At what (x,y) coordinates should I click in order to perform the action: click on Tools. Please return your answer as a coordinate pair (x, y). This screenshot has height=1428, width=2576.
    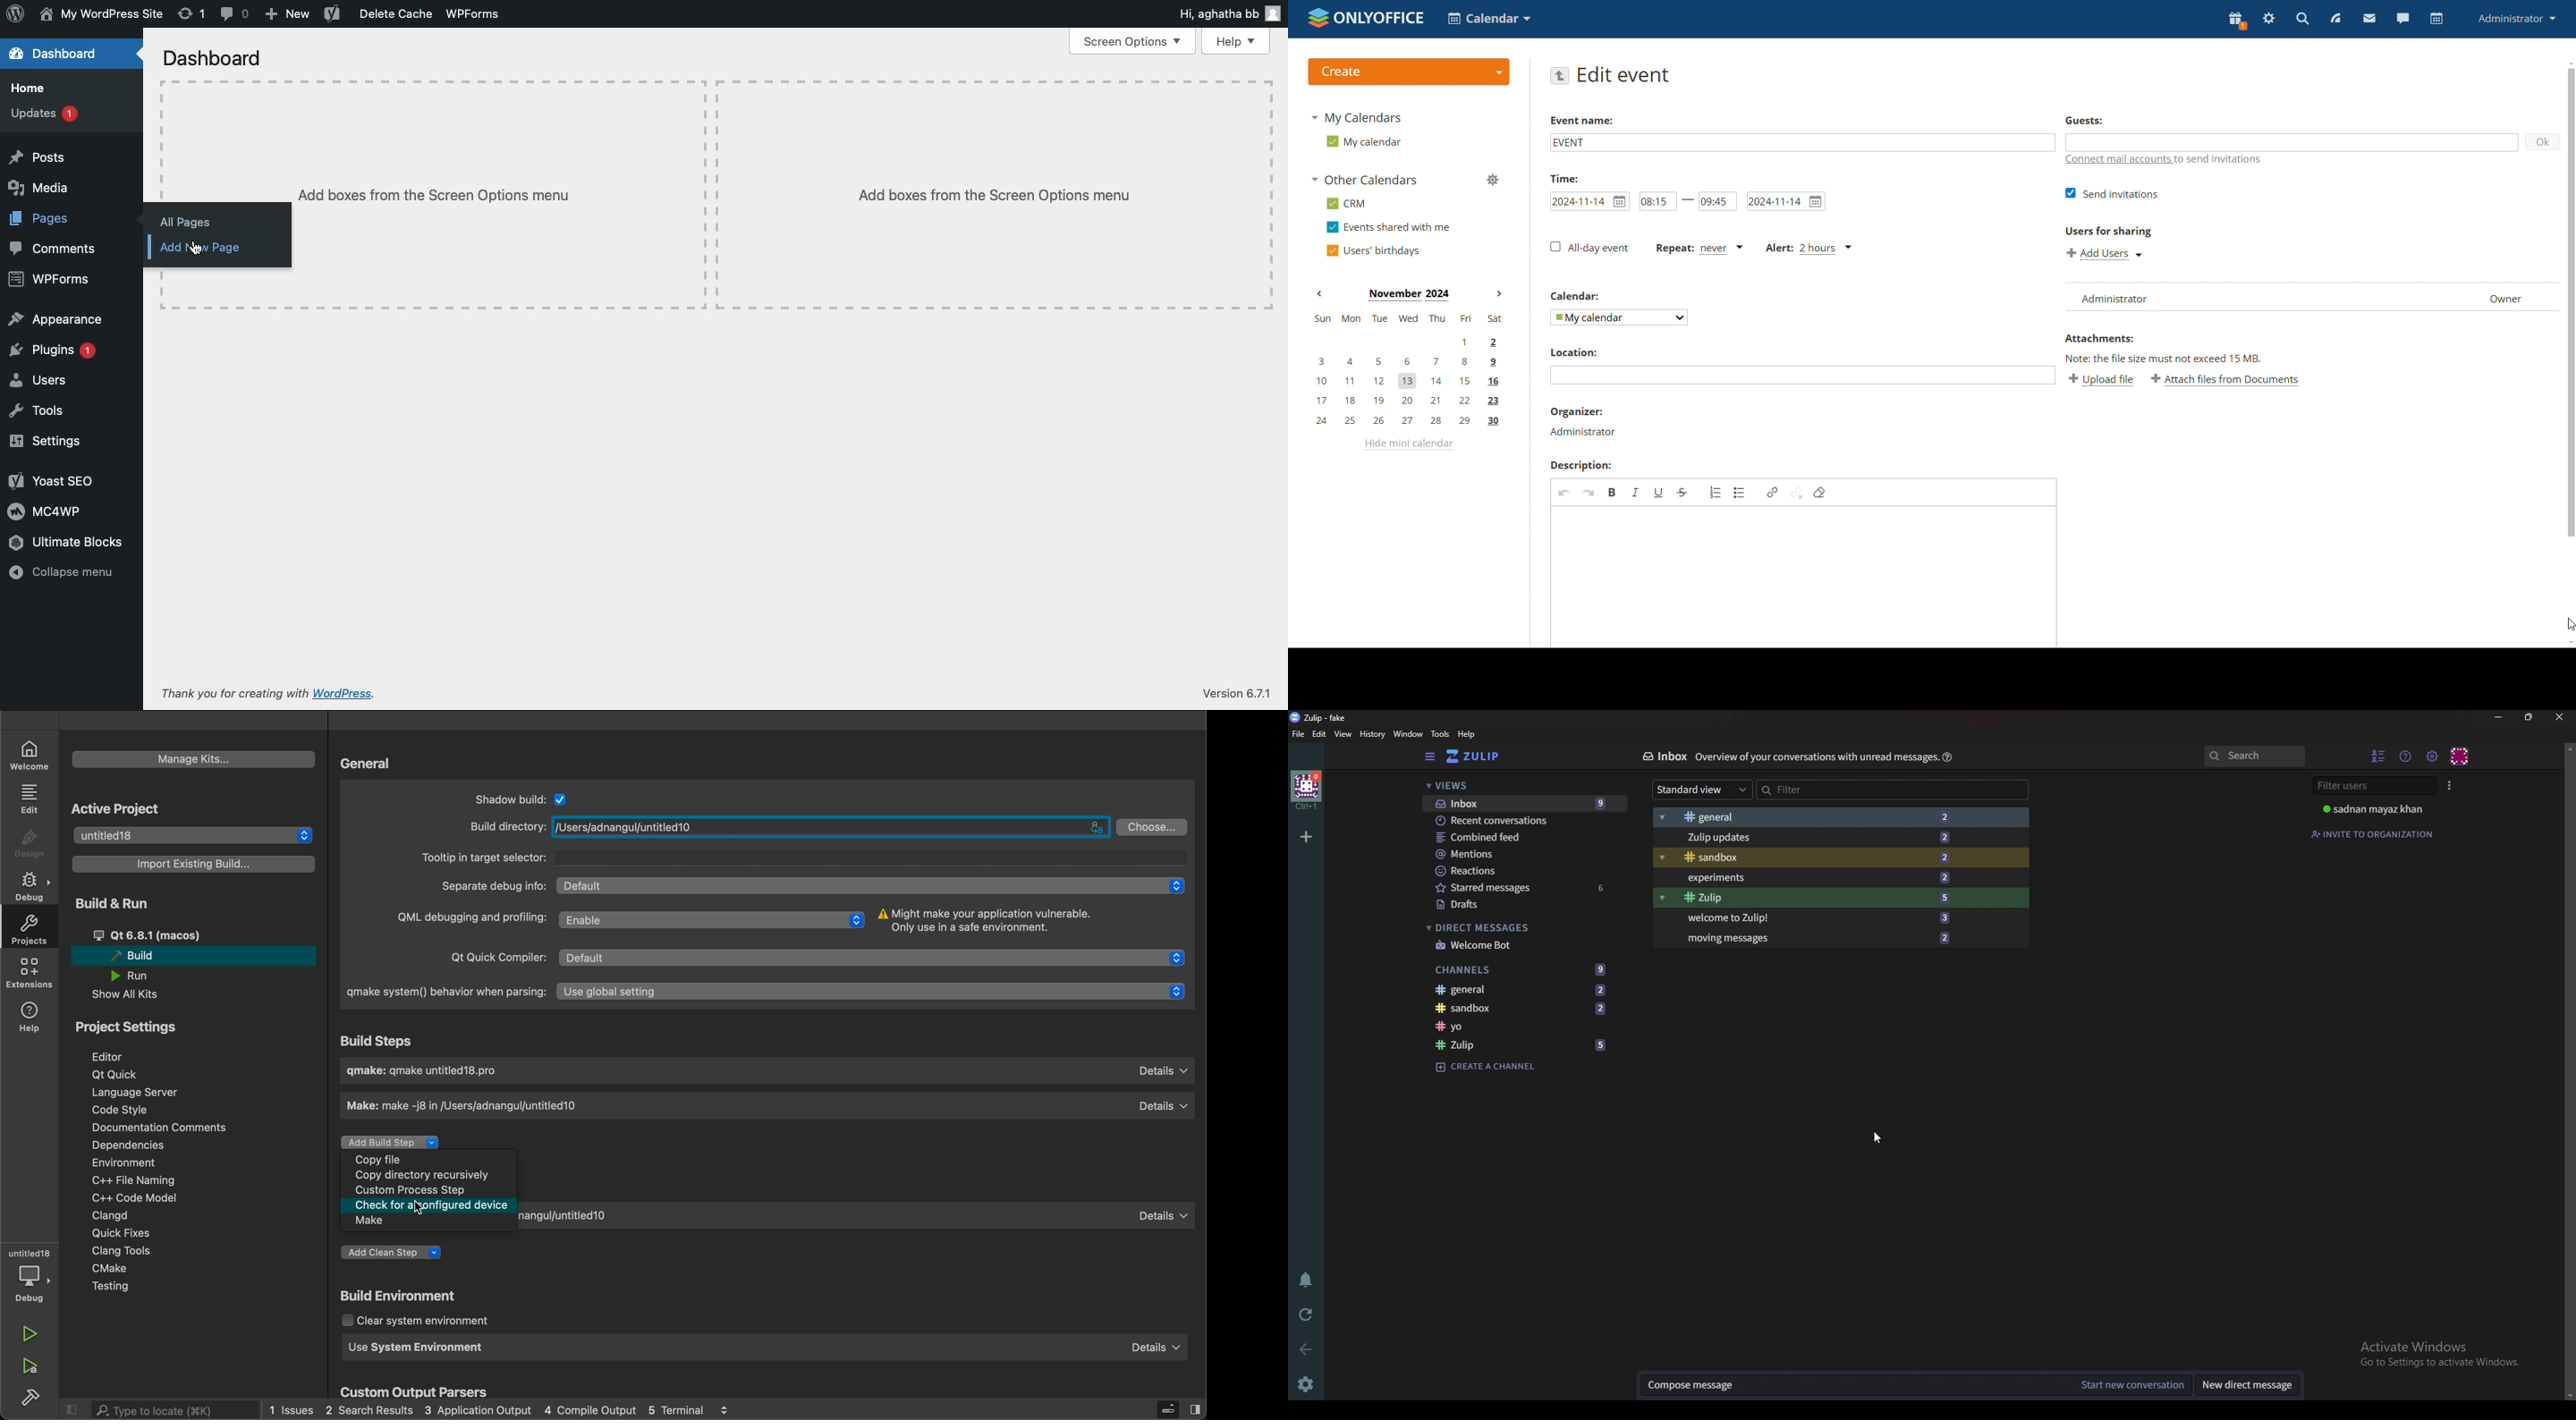
    Looking at the image, I should click on (1441, 735).